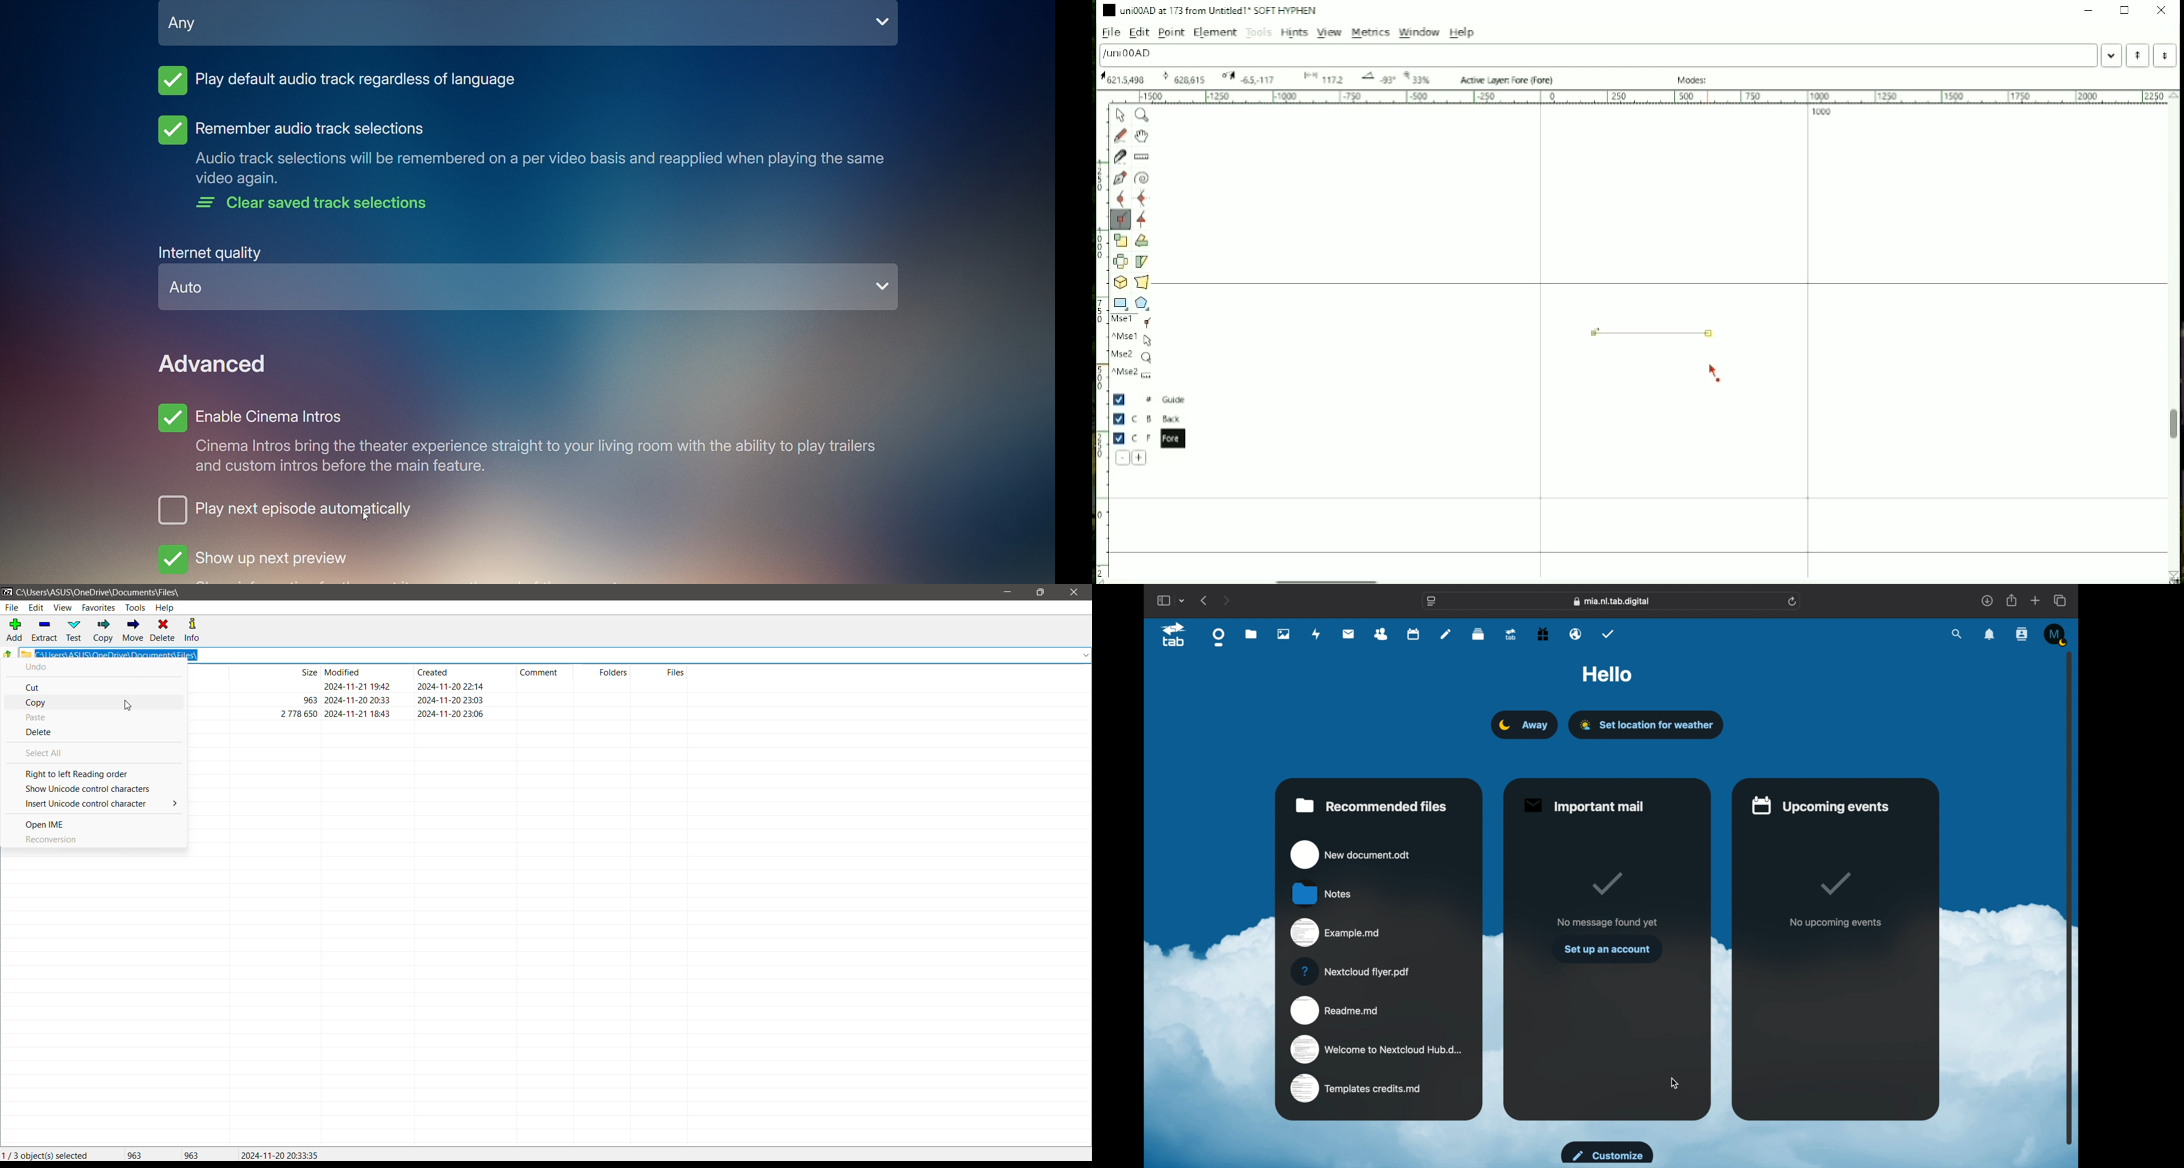  What do you see at coordinates (530, 280) in the screenshot?
I see `Internet Quality - Auto` at bounding box center [530, 280].